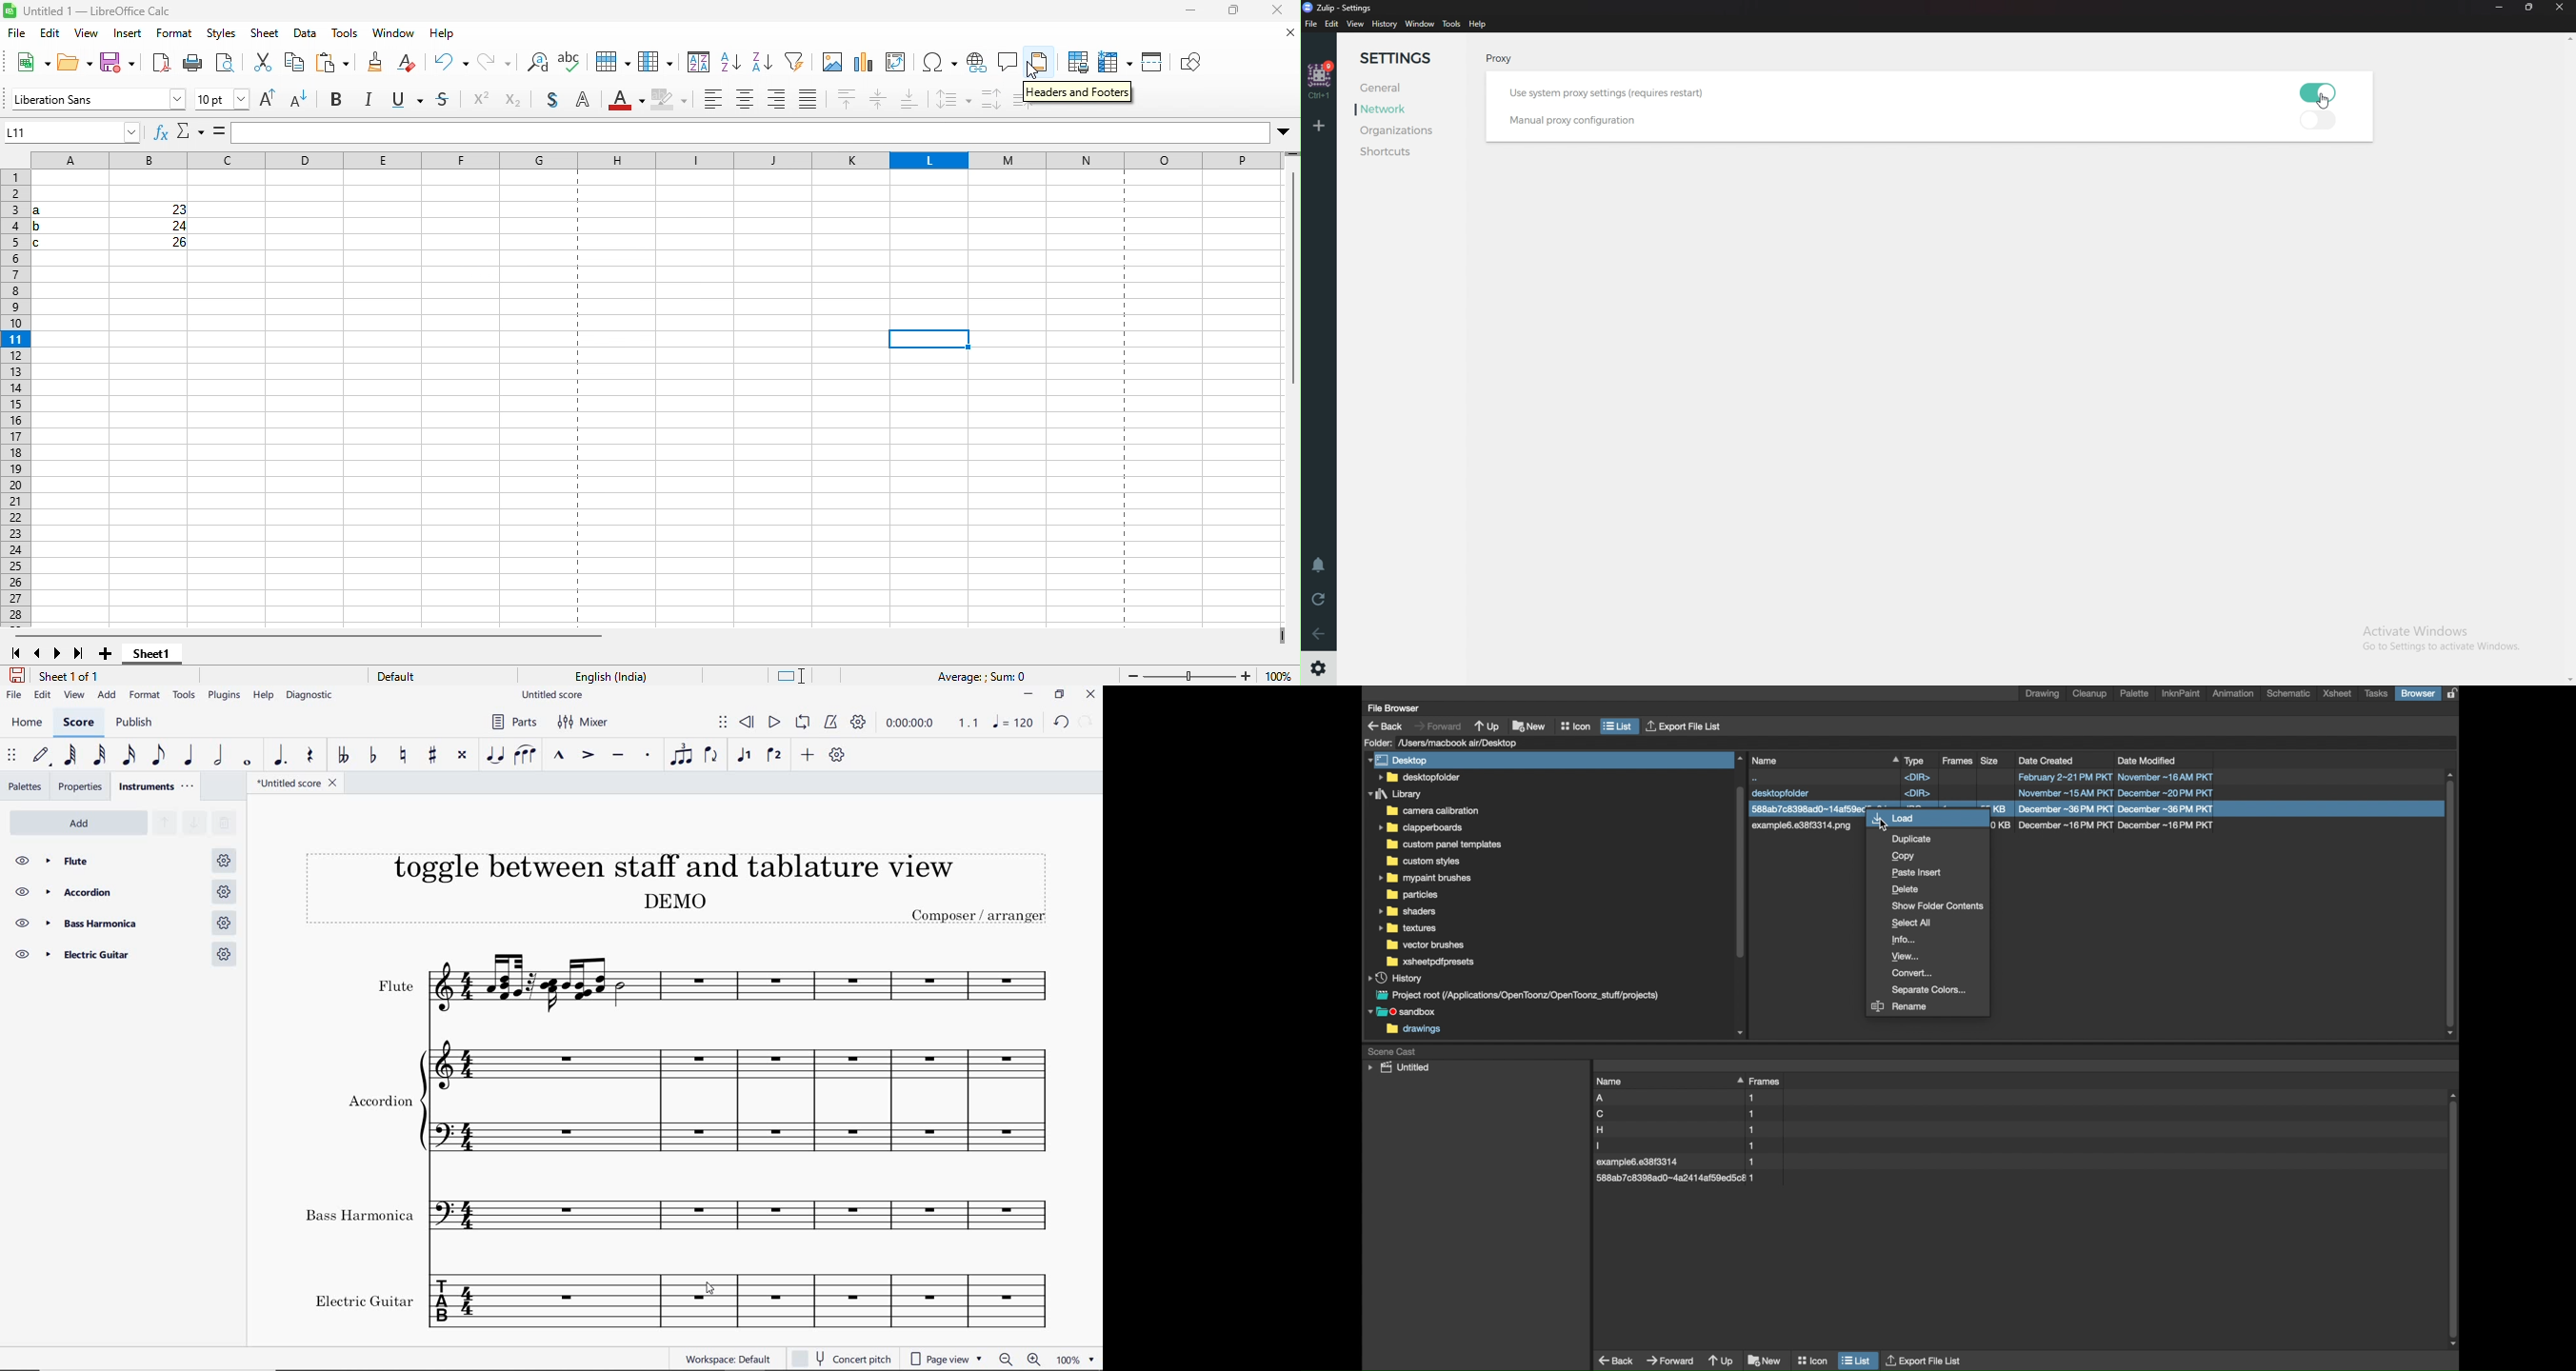  What do you see at coordinates (158, 787) in the screenshot?
I see `instruments` at bounding box center [158, 787].